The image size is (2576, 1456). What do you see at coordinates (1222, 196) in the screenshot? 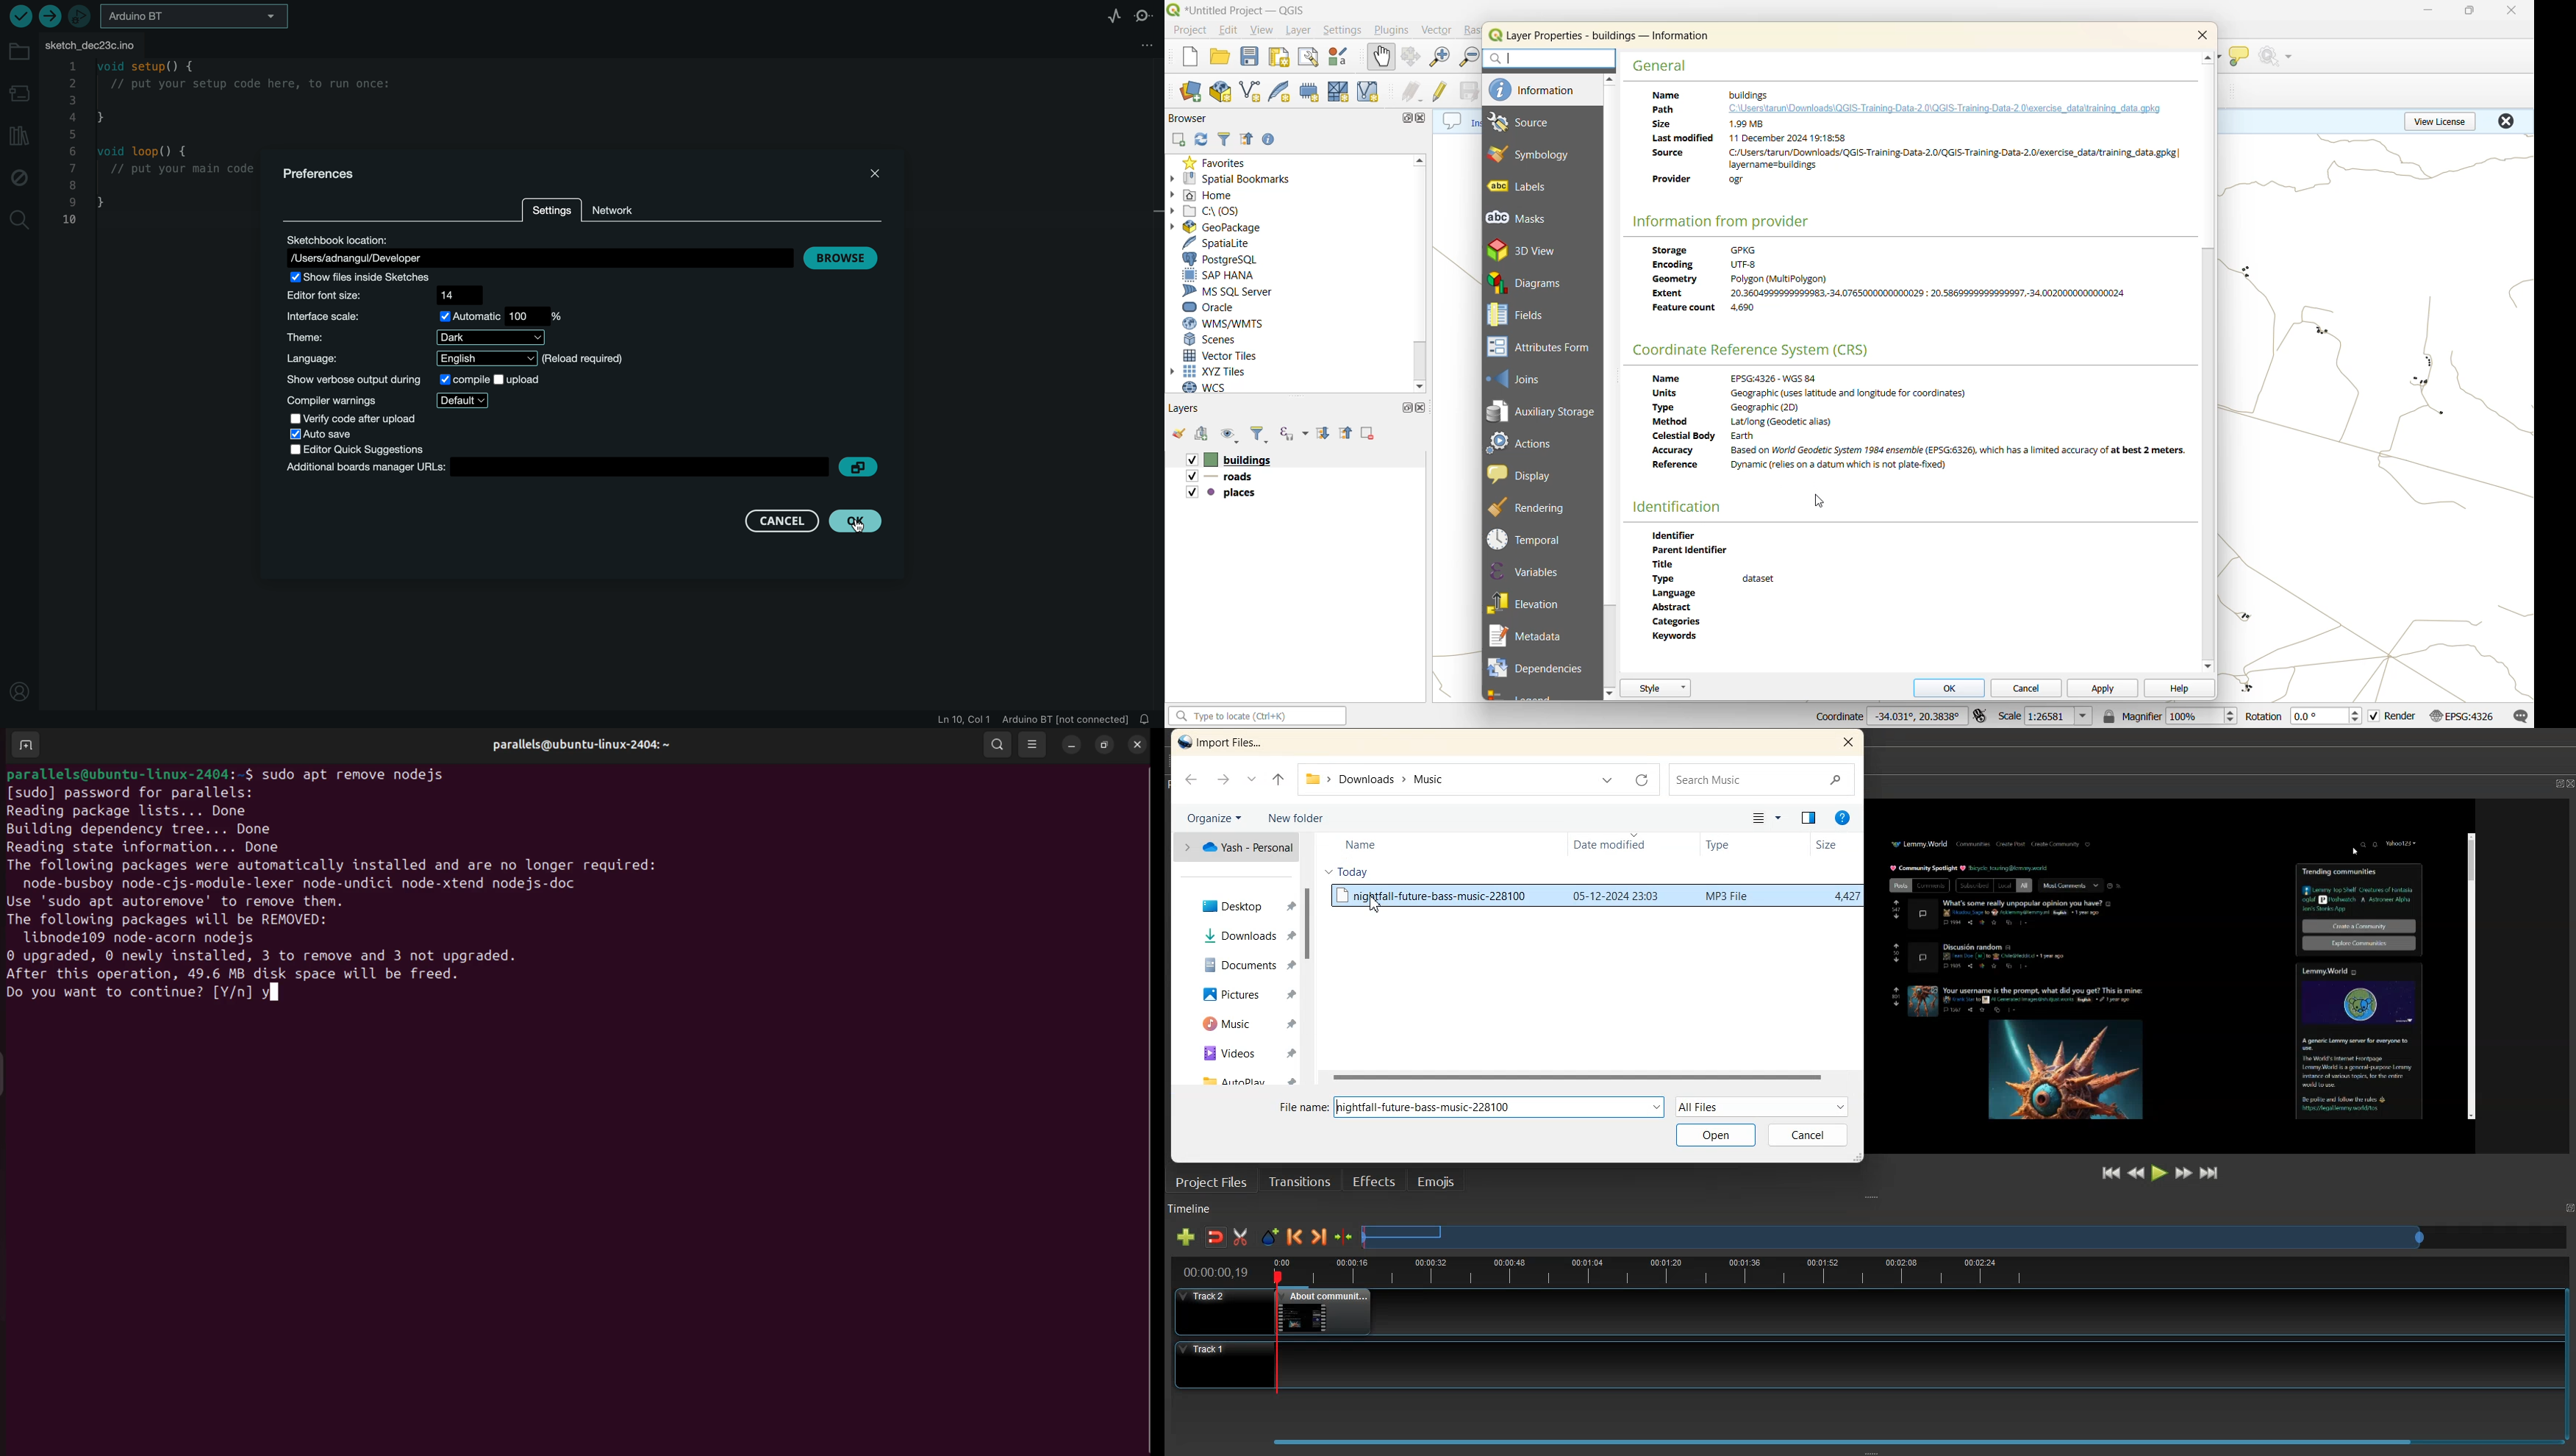
I see `home` at bounding box center [1222, 196].